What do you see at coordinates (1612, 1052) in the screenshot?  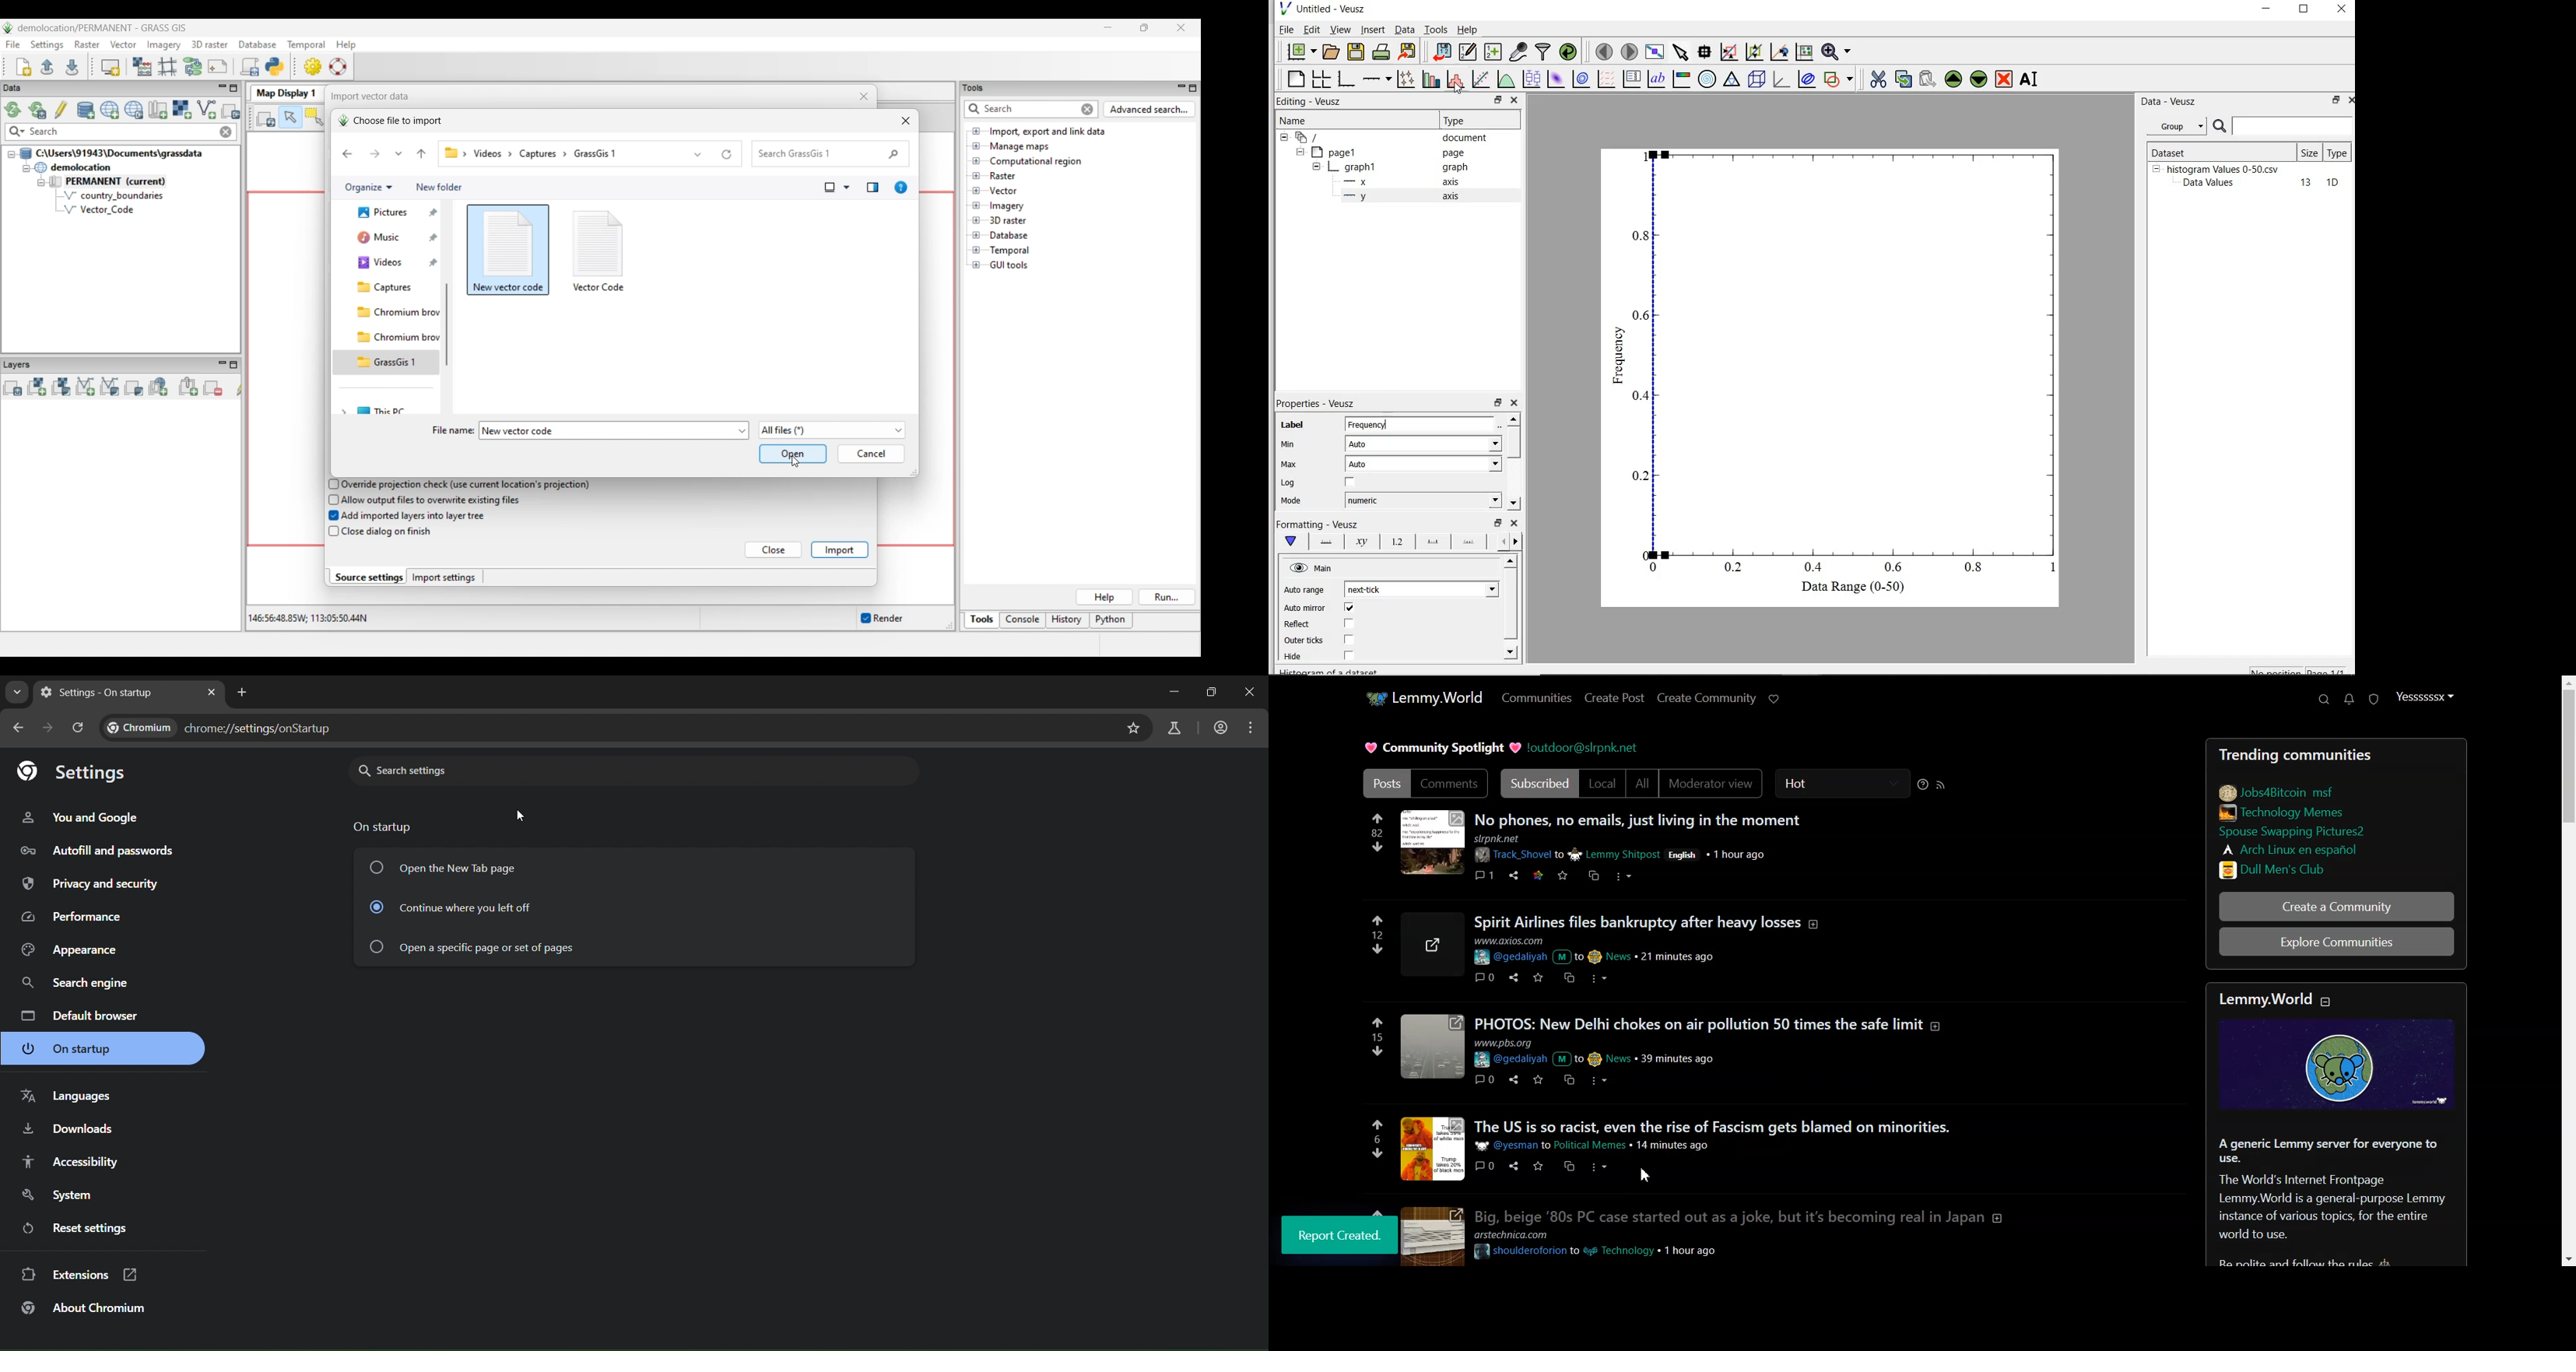 I see `post details` at bounding box center [1612, 1052].